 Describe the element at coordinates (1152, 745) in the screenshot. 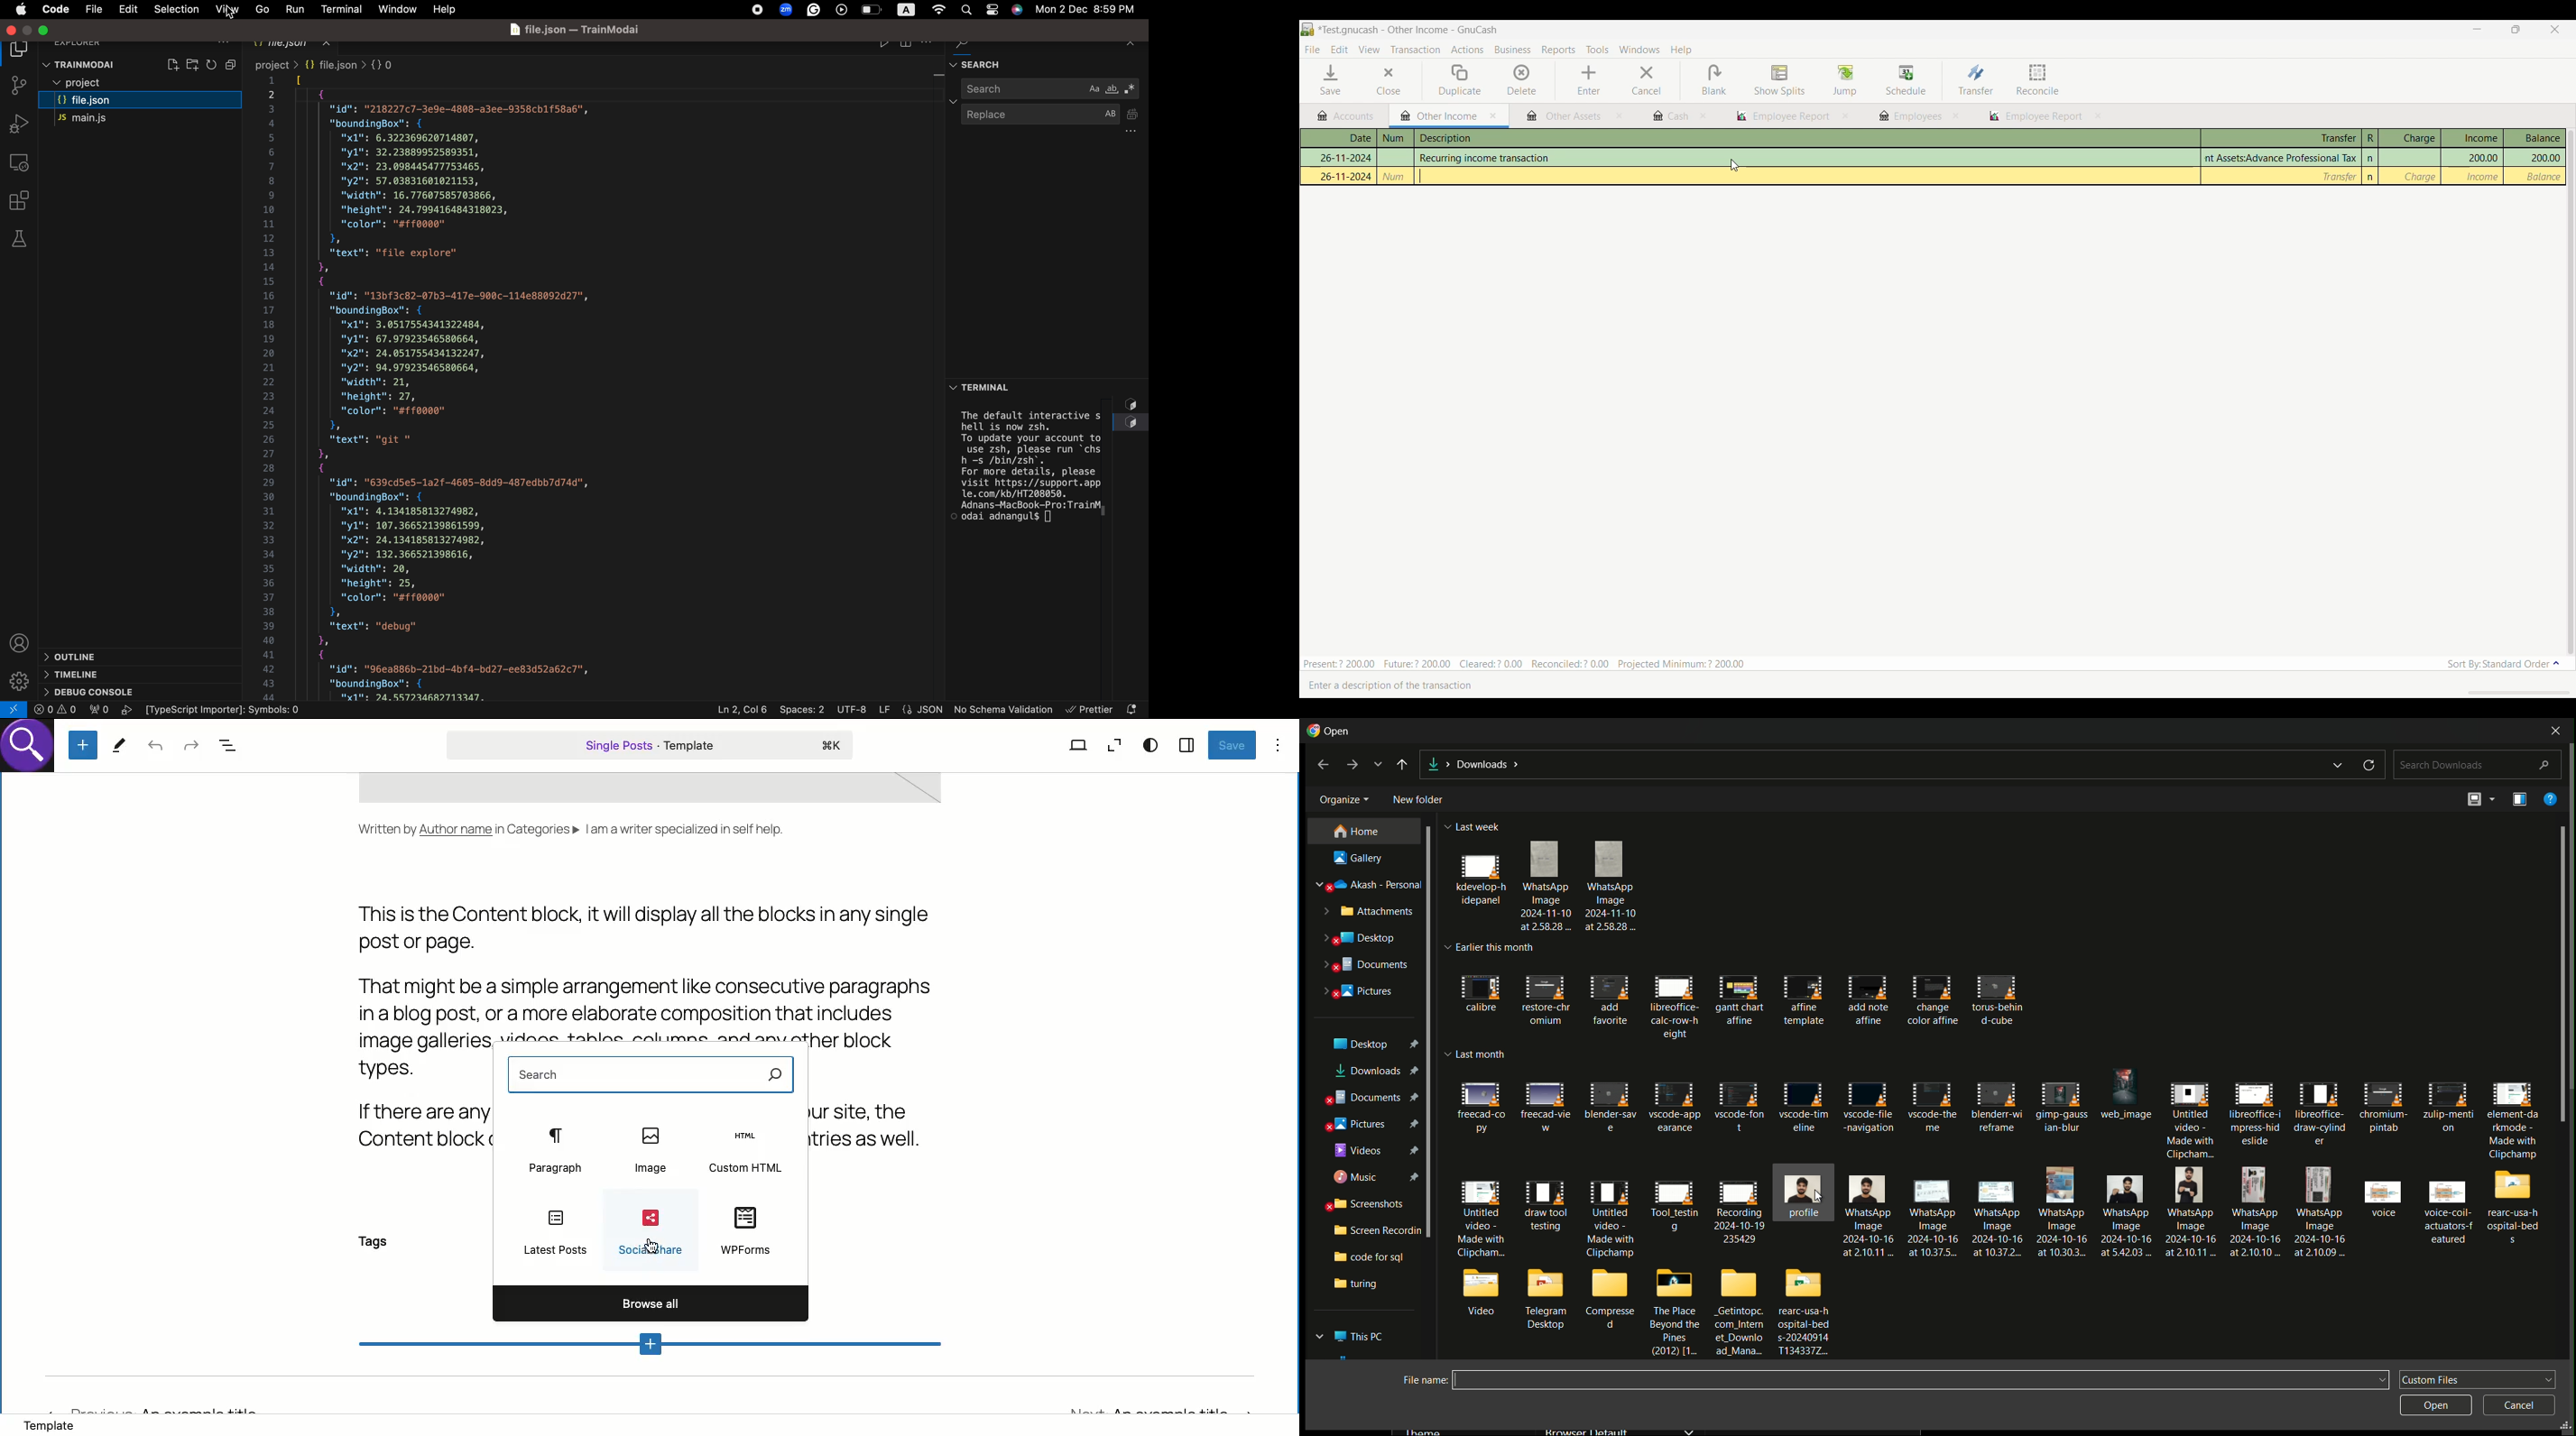

I see `Style` at that location.